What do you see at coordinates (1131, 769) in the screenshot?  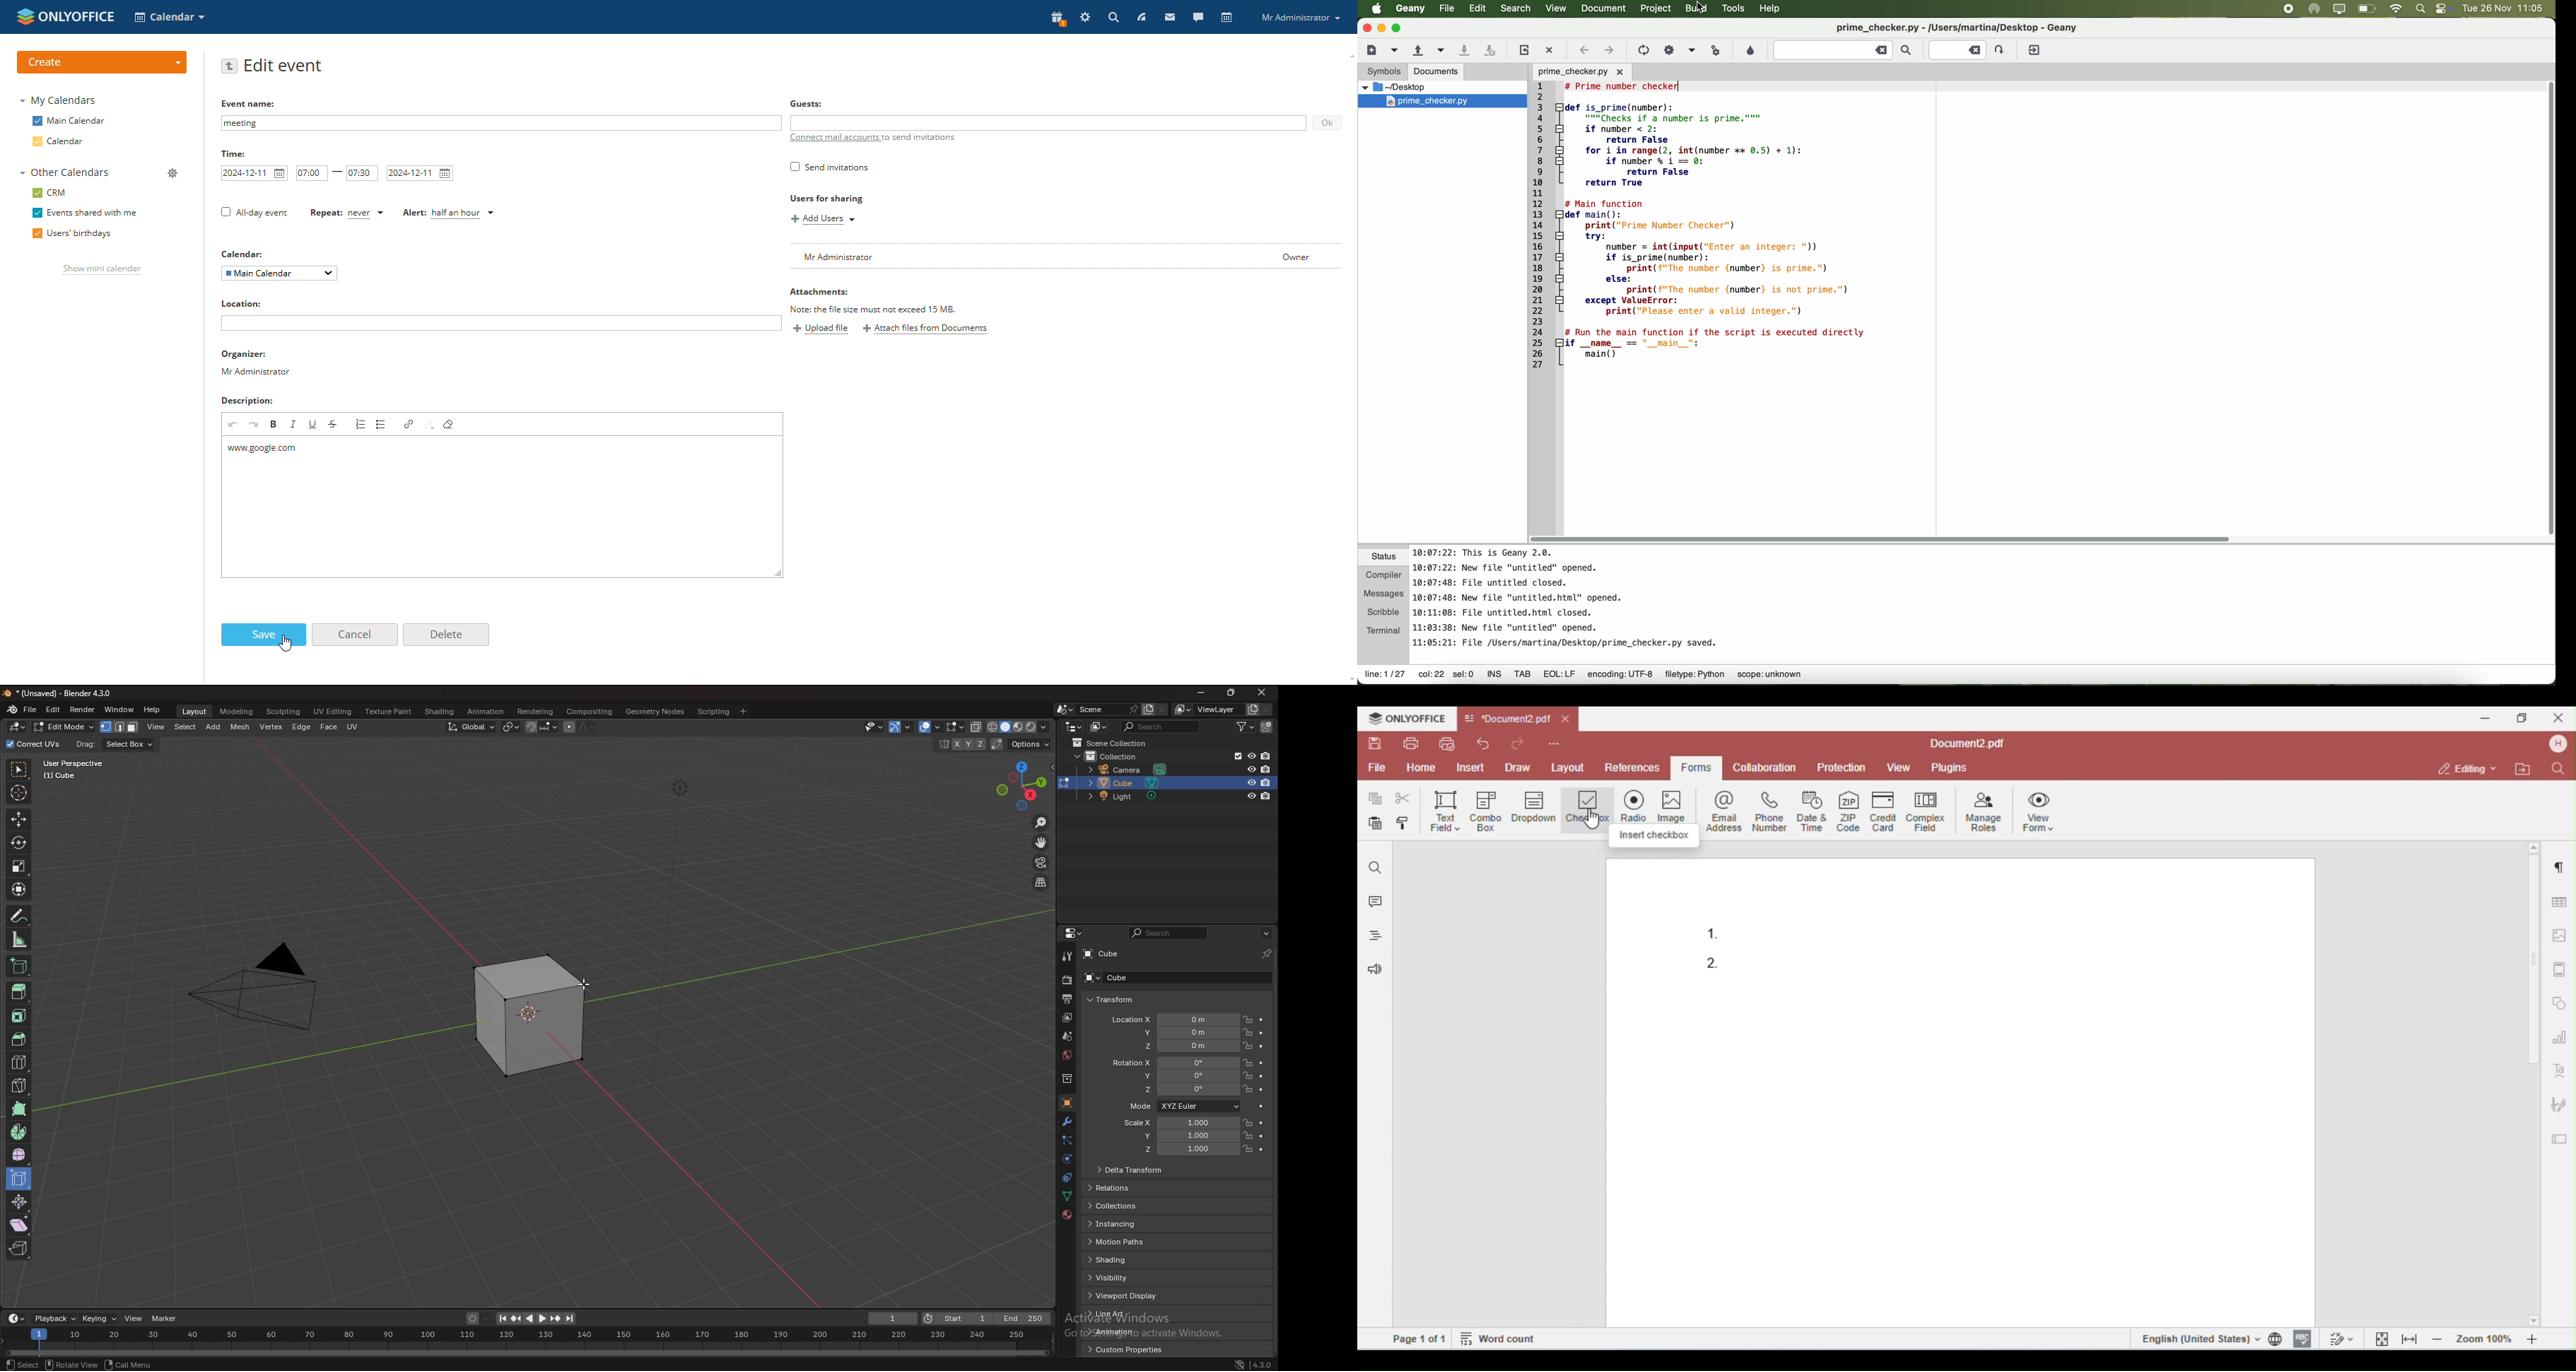 I see `camera` at bounding box center [1131, 769].